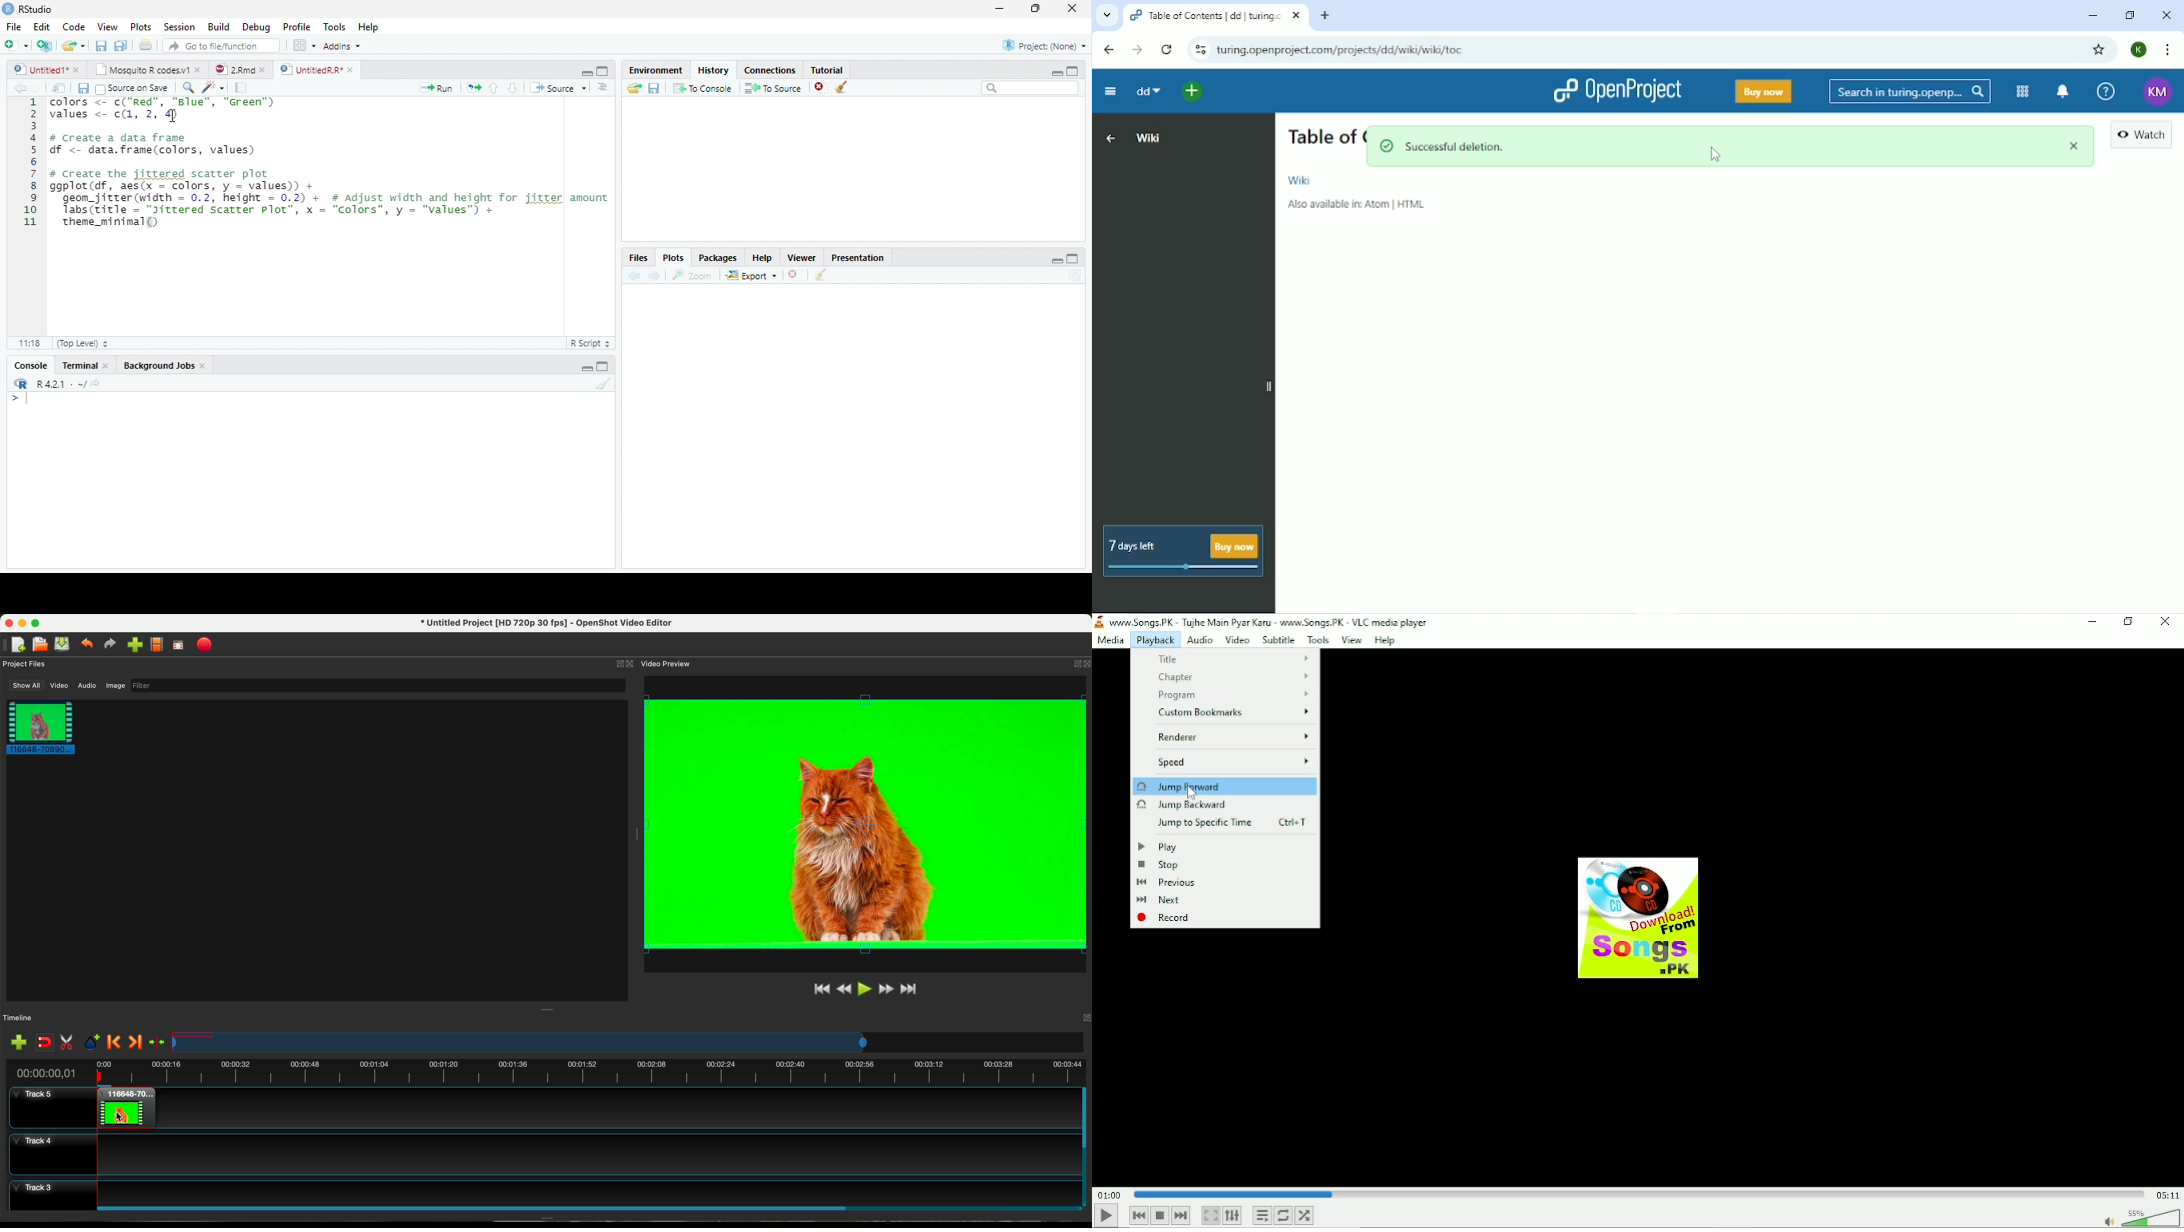 The image size is (2184, 1232). I want to click on maximize program, so click(37, 623).